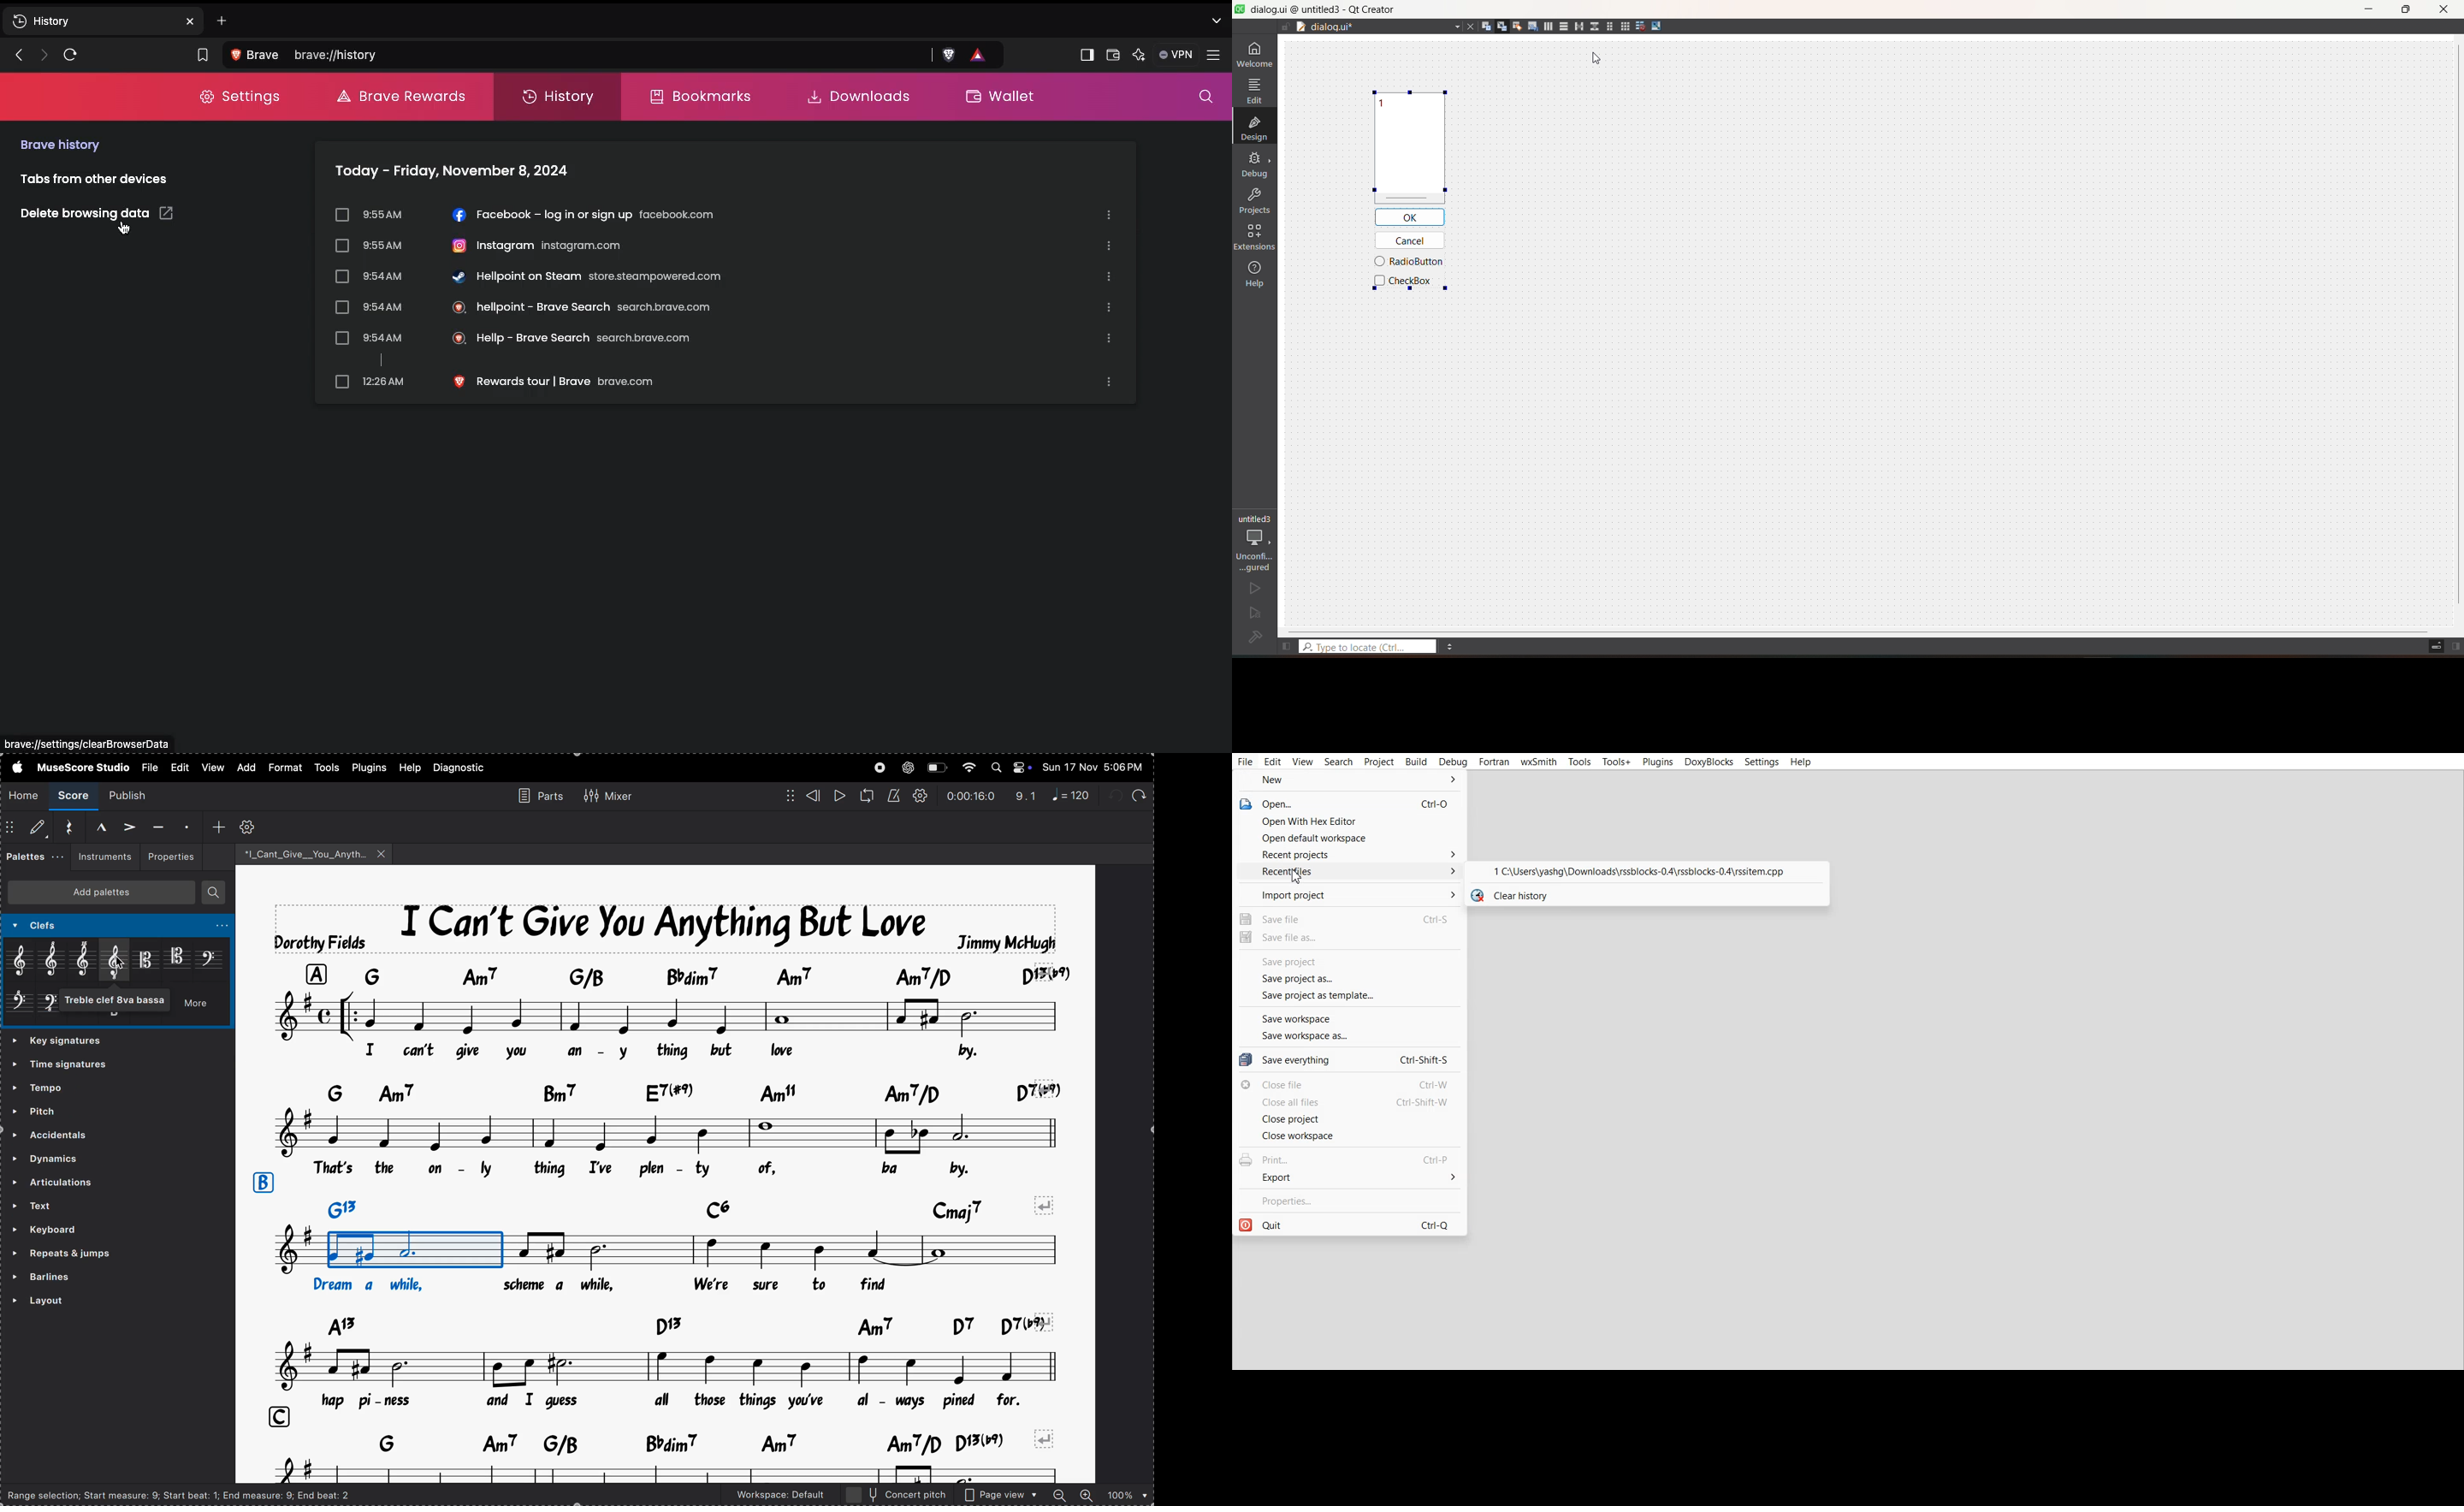  Describe the element at coordinates (1415, 191) in the screenshot. I see `Aligned using QSplitter ` at that location.